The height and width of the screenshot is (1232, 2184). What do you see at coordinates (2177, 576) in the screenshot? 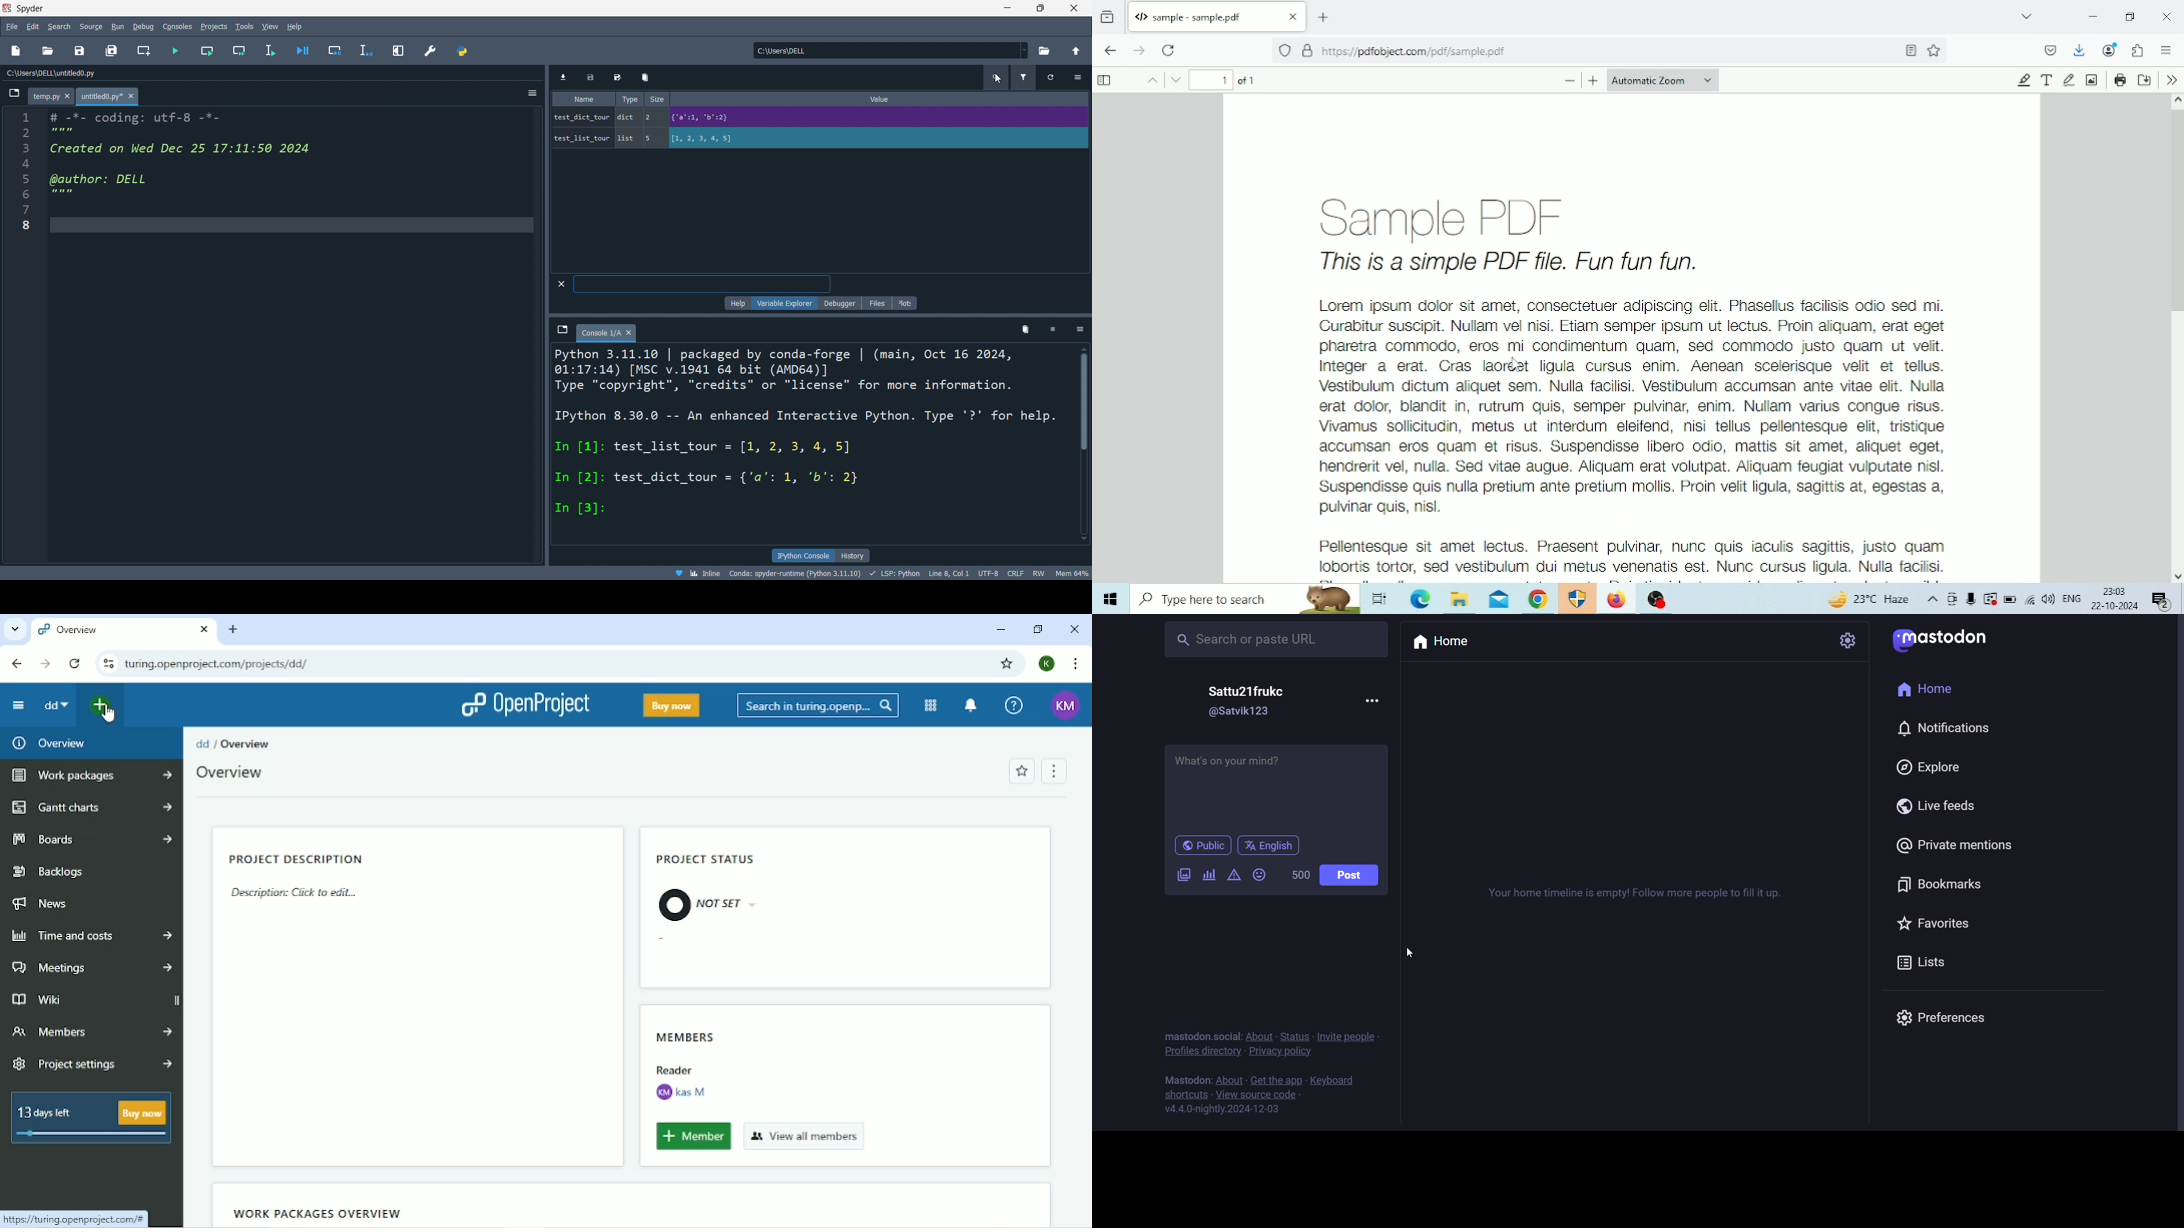
I see `Scroll down` at bounding box center [2177, 576].